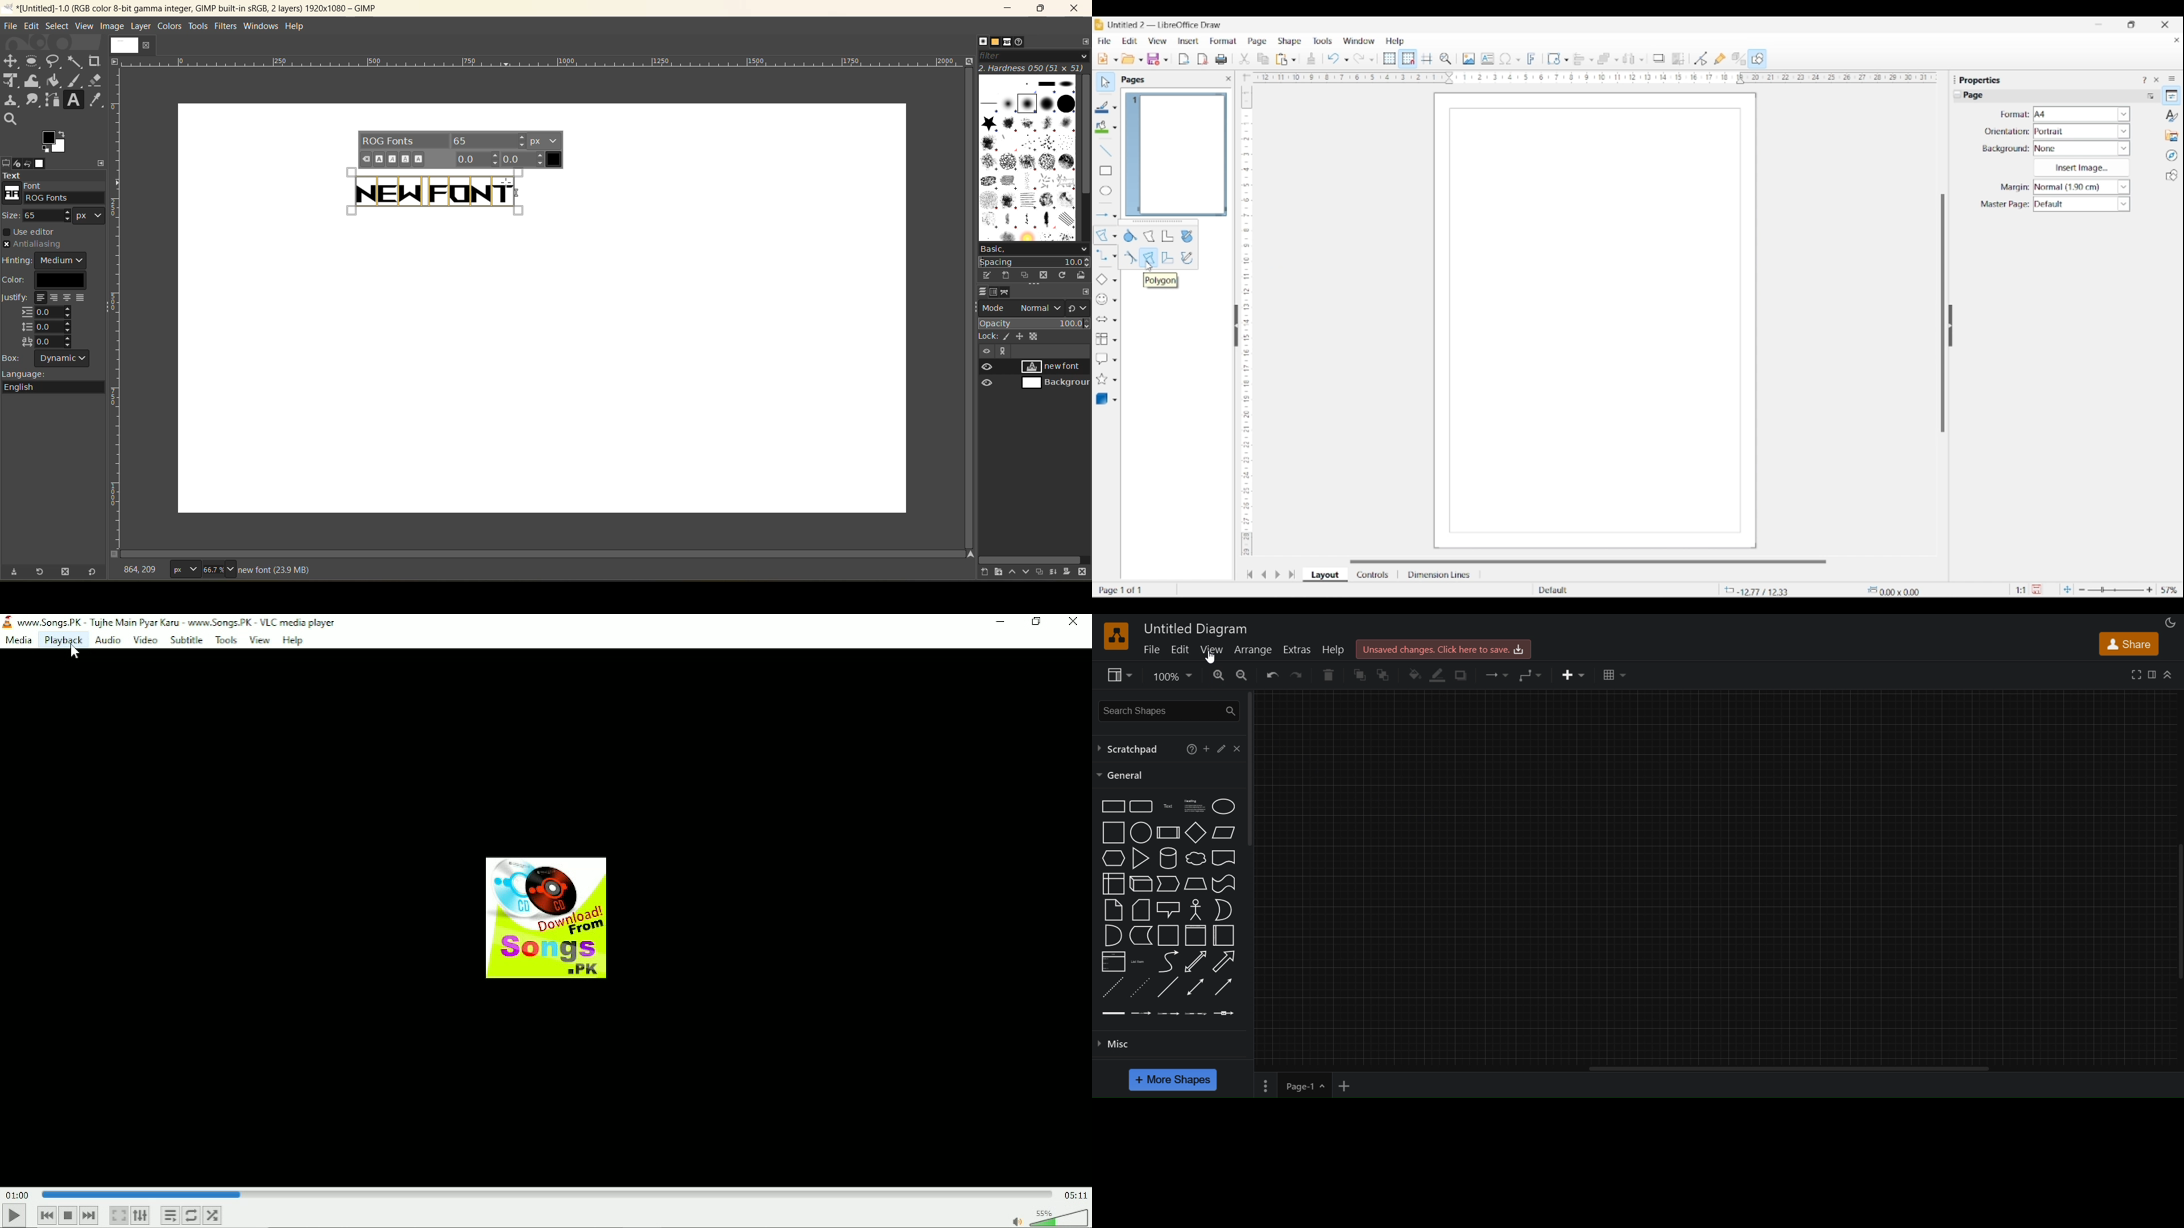  What do you see at coordinates (1101, 254) in the screenshot?
I see `Selected connector` at bounding box center [1101, 254].